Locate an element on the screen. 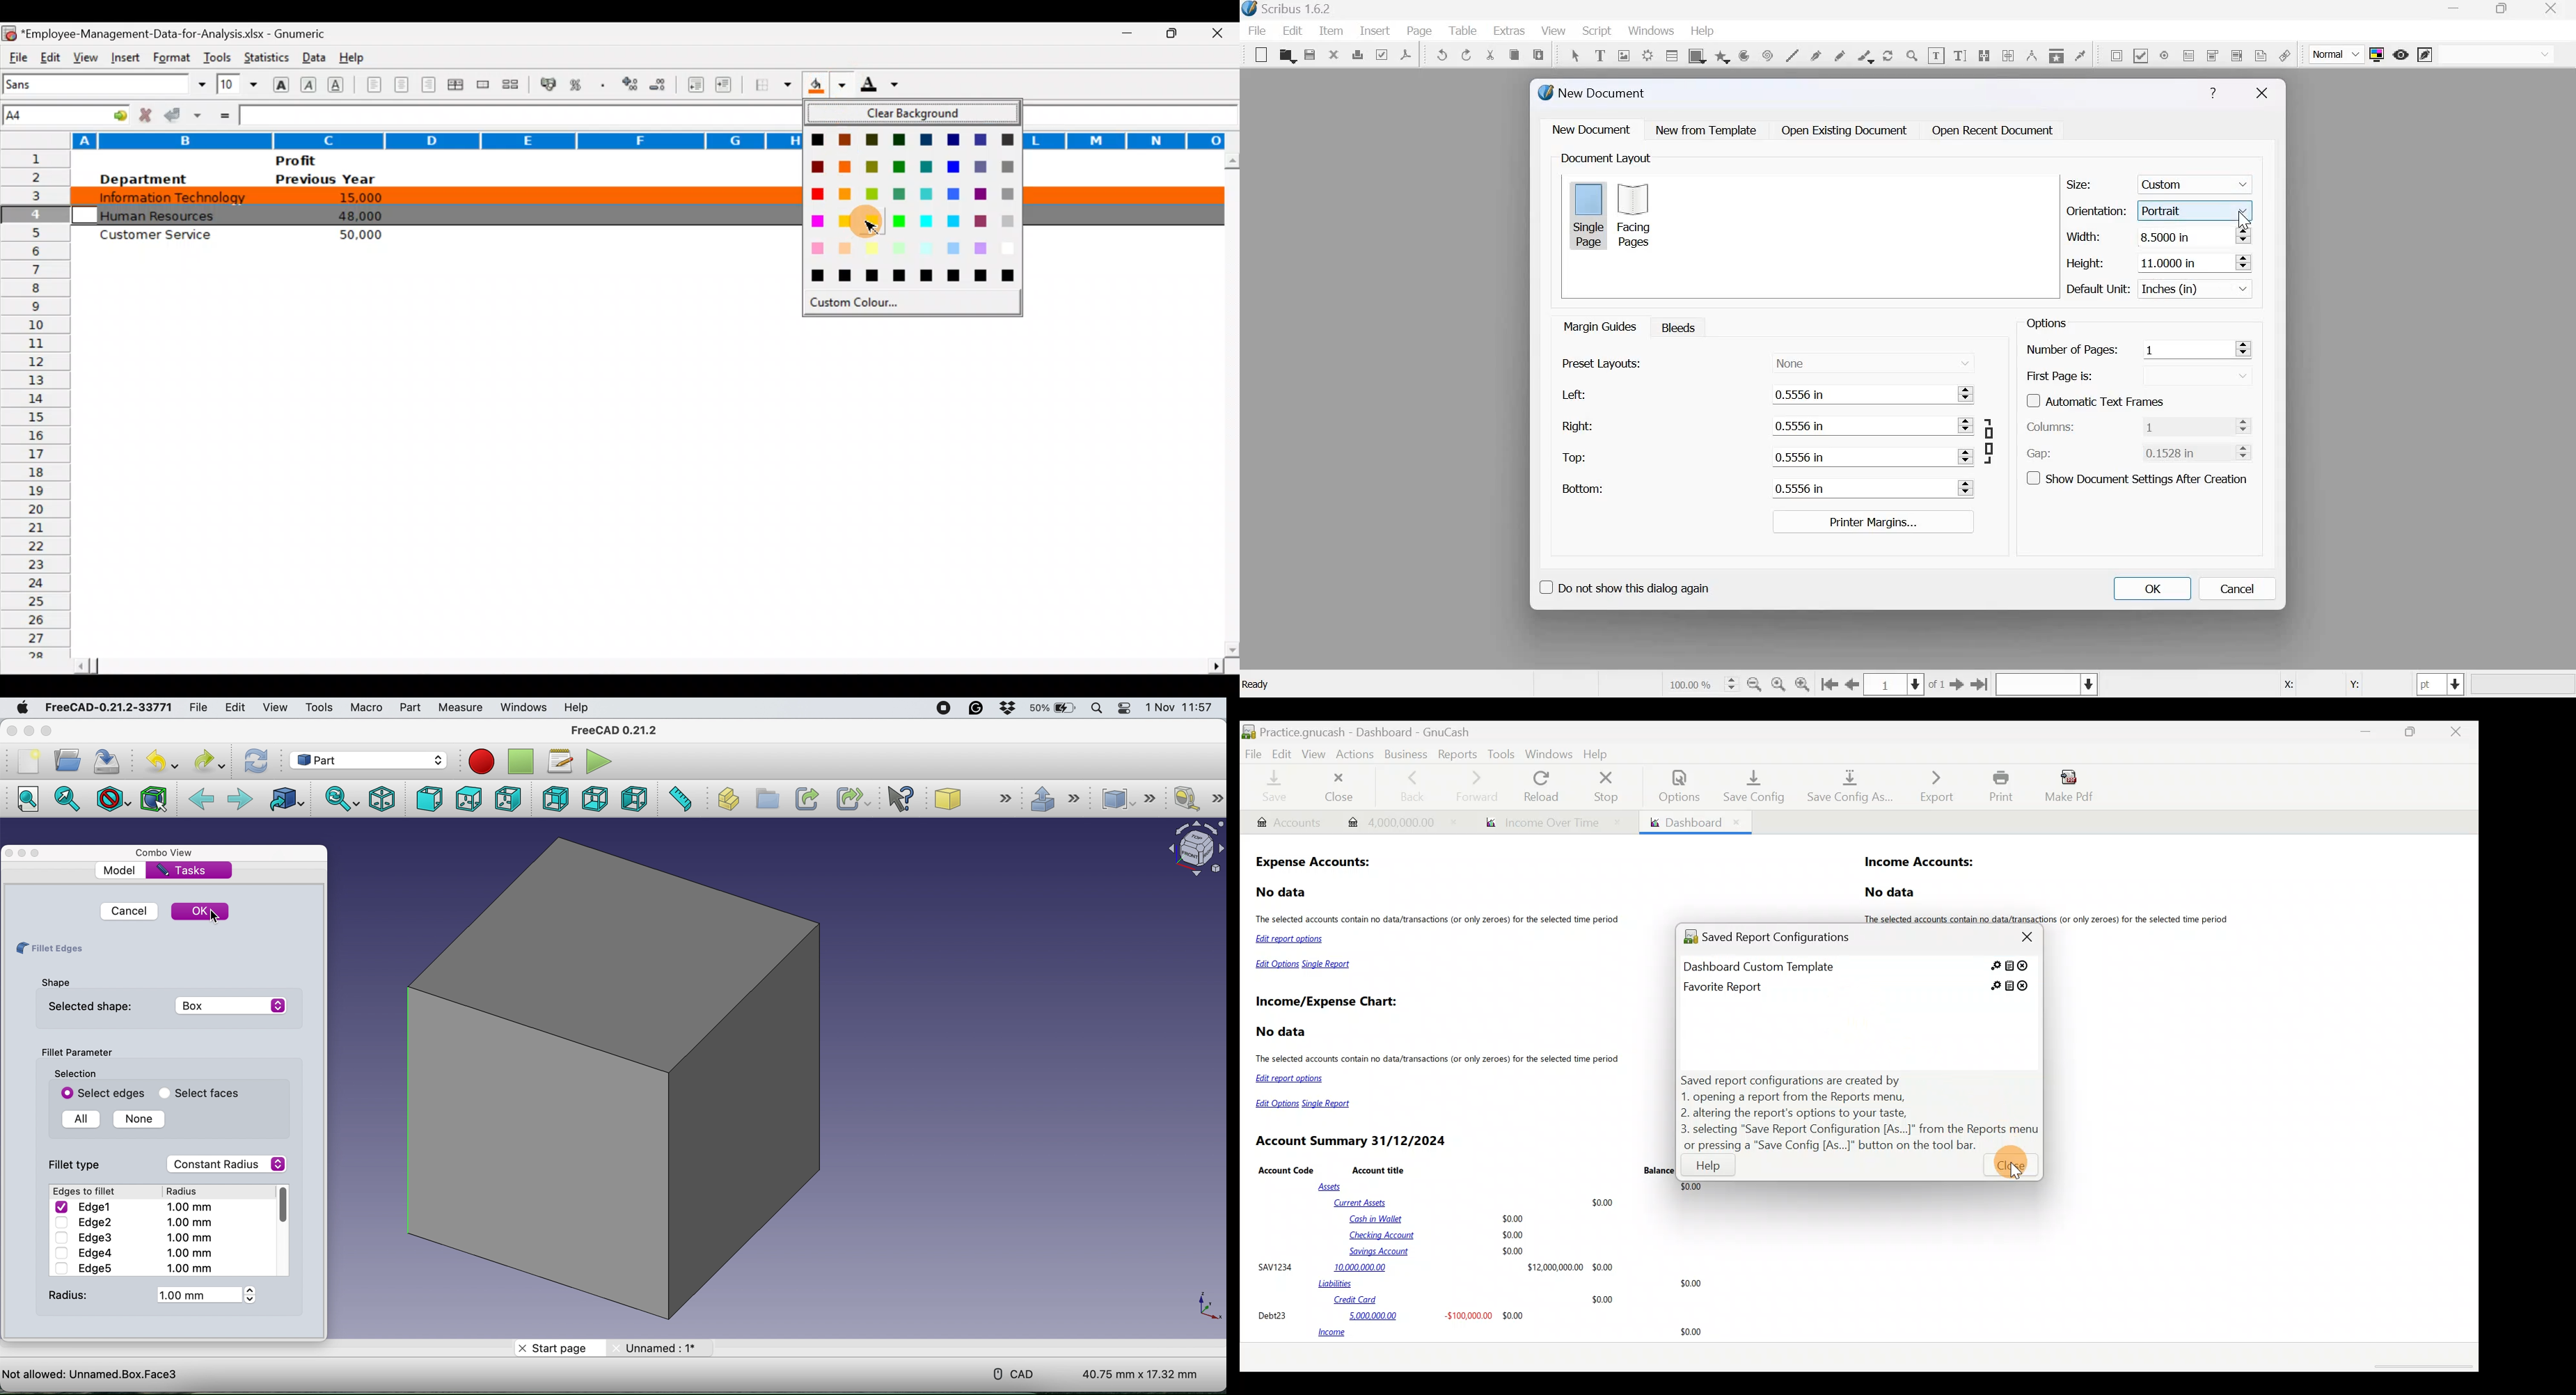  custom is located at coordinates (2197, 182).